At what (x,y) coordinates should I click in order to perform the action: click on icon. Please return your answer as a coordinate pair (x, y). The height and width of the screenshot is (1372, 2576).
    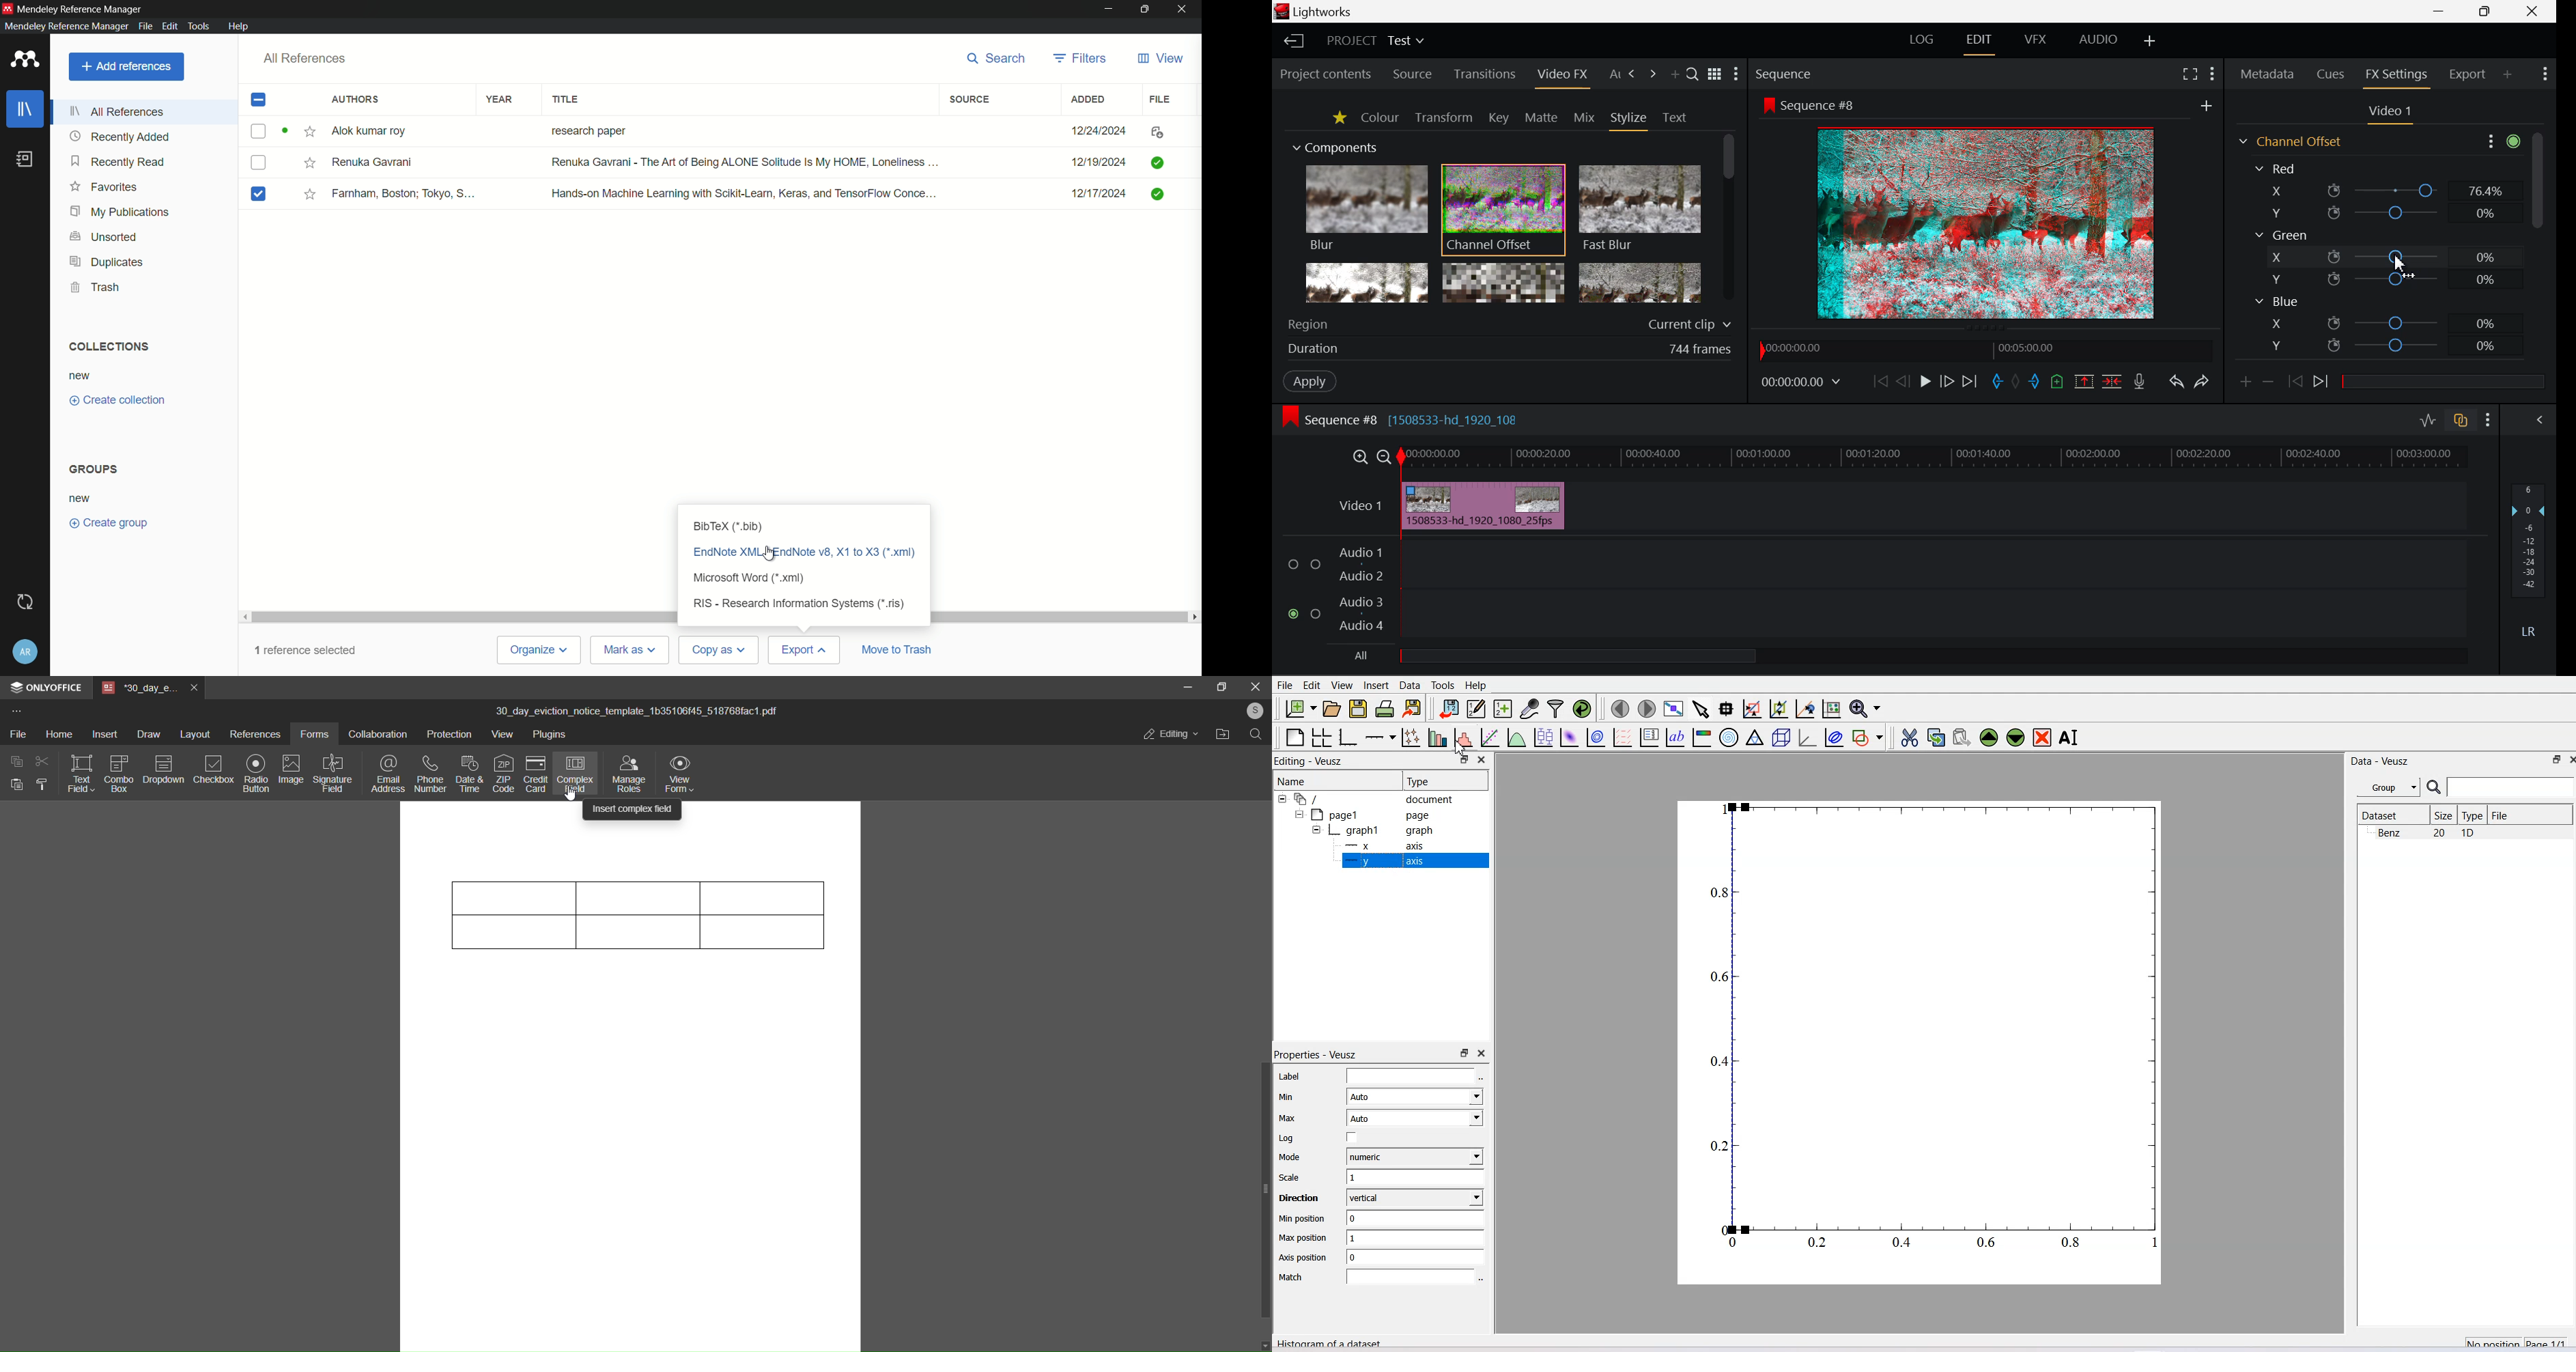
    Looking at the image, I should click on (1155, 195).